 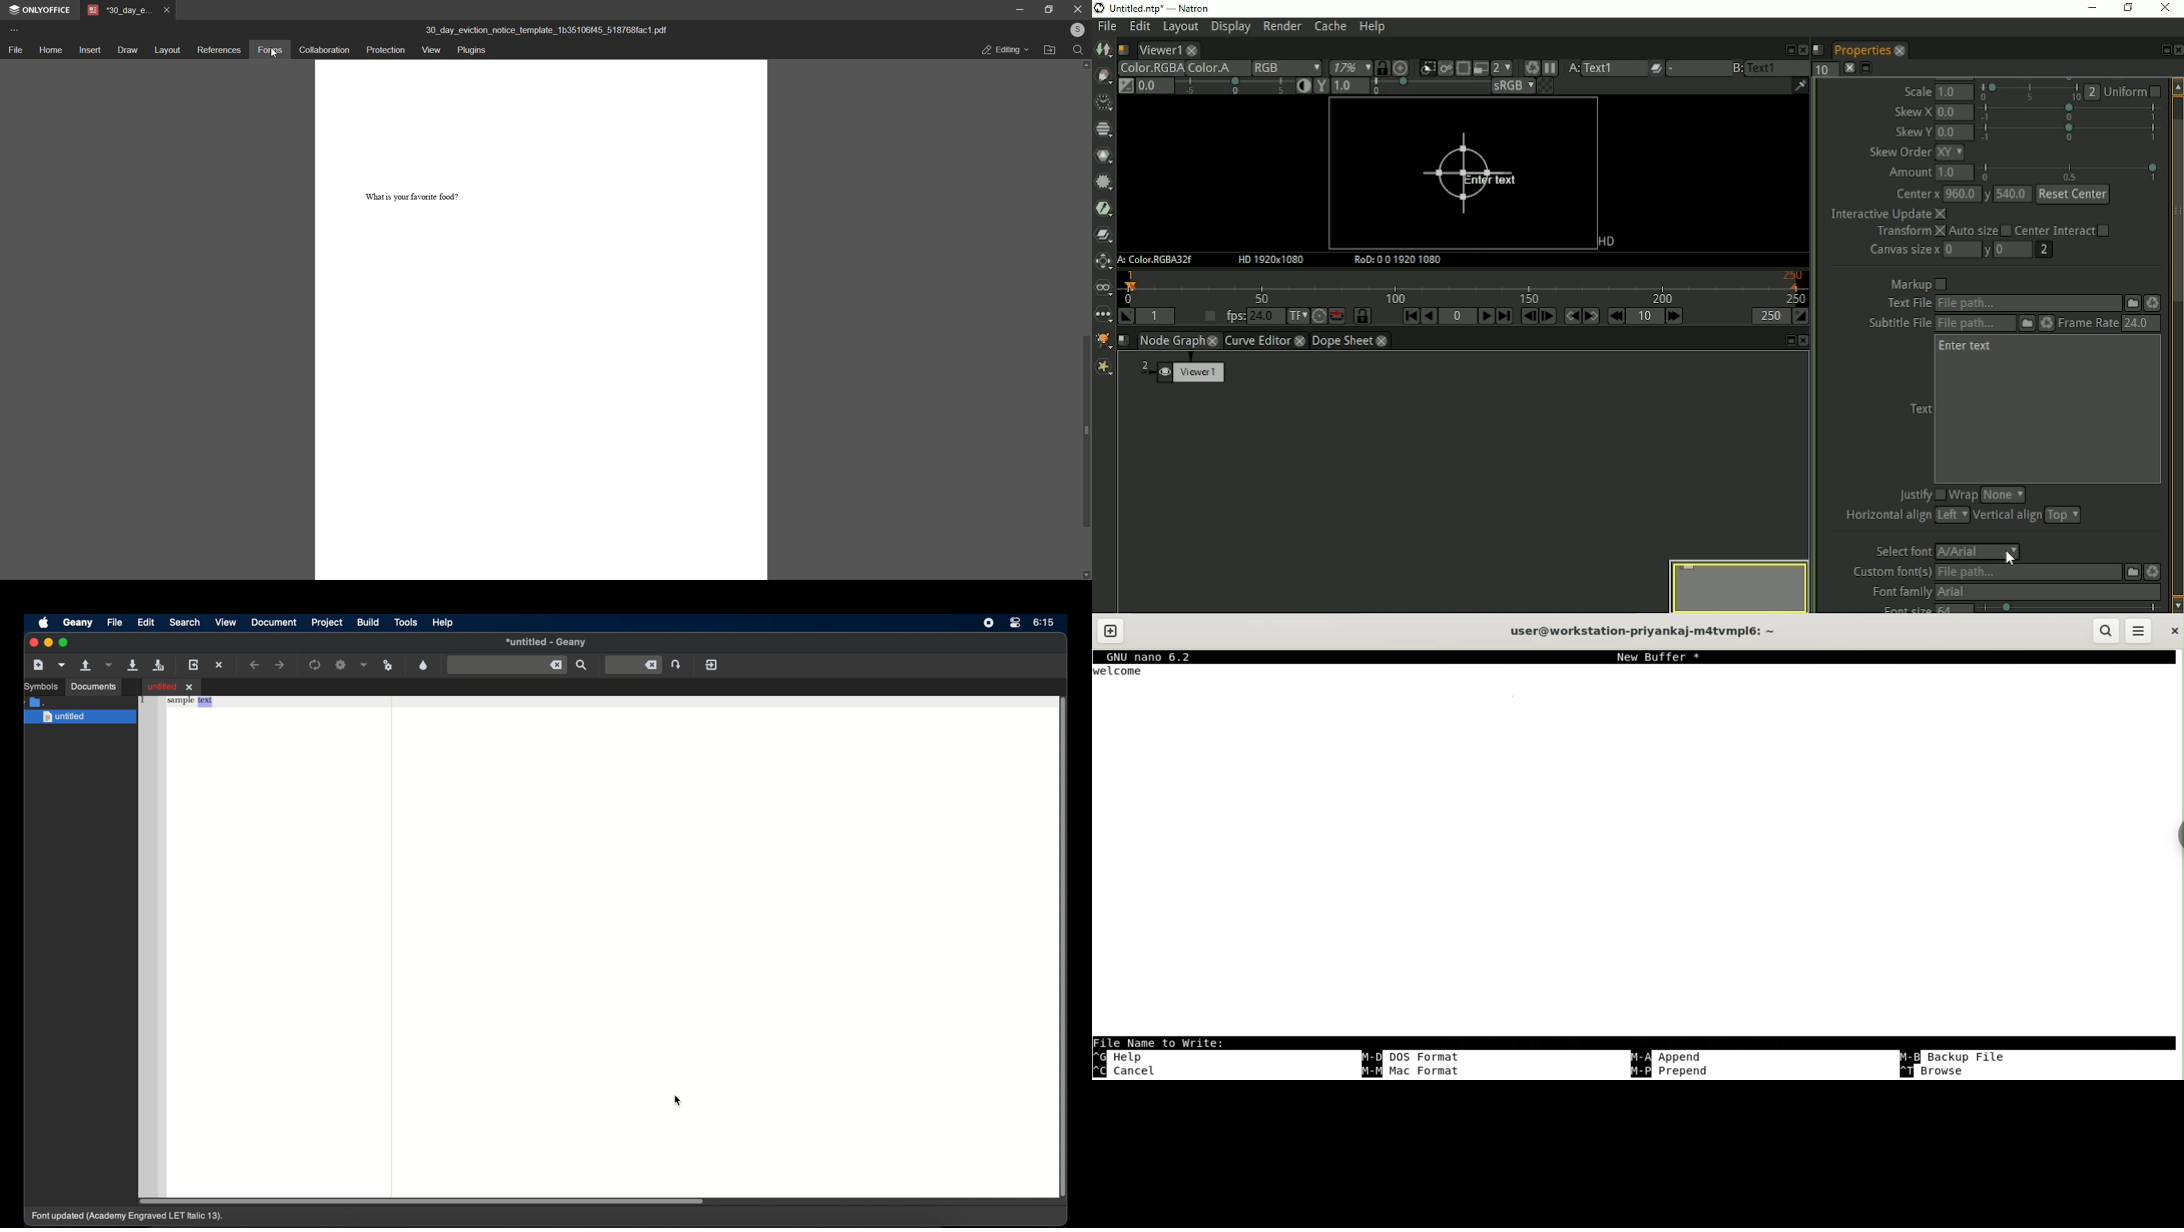 I want to click on Font family, so click(x=1898, y=592).